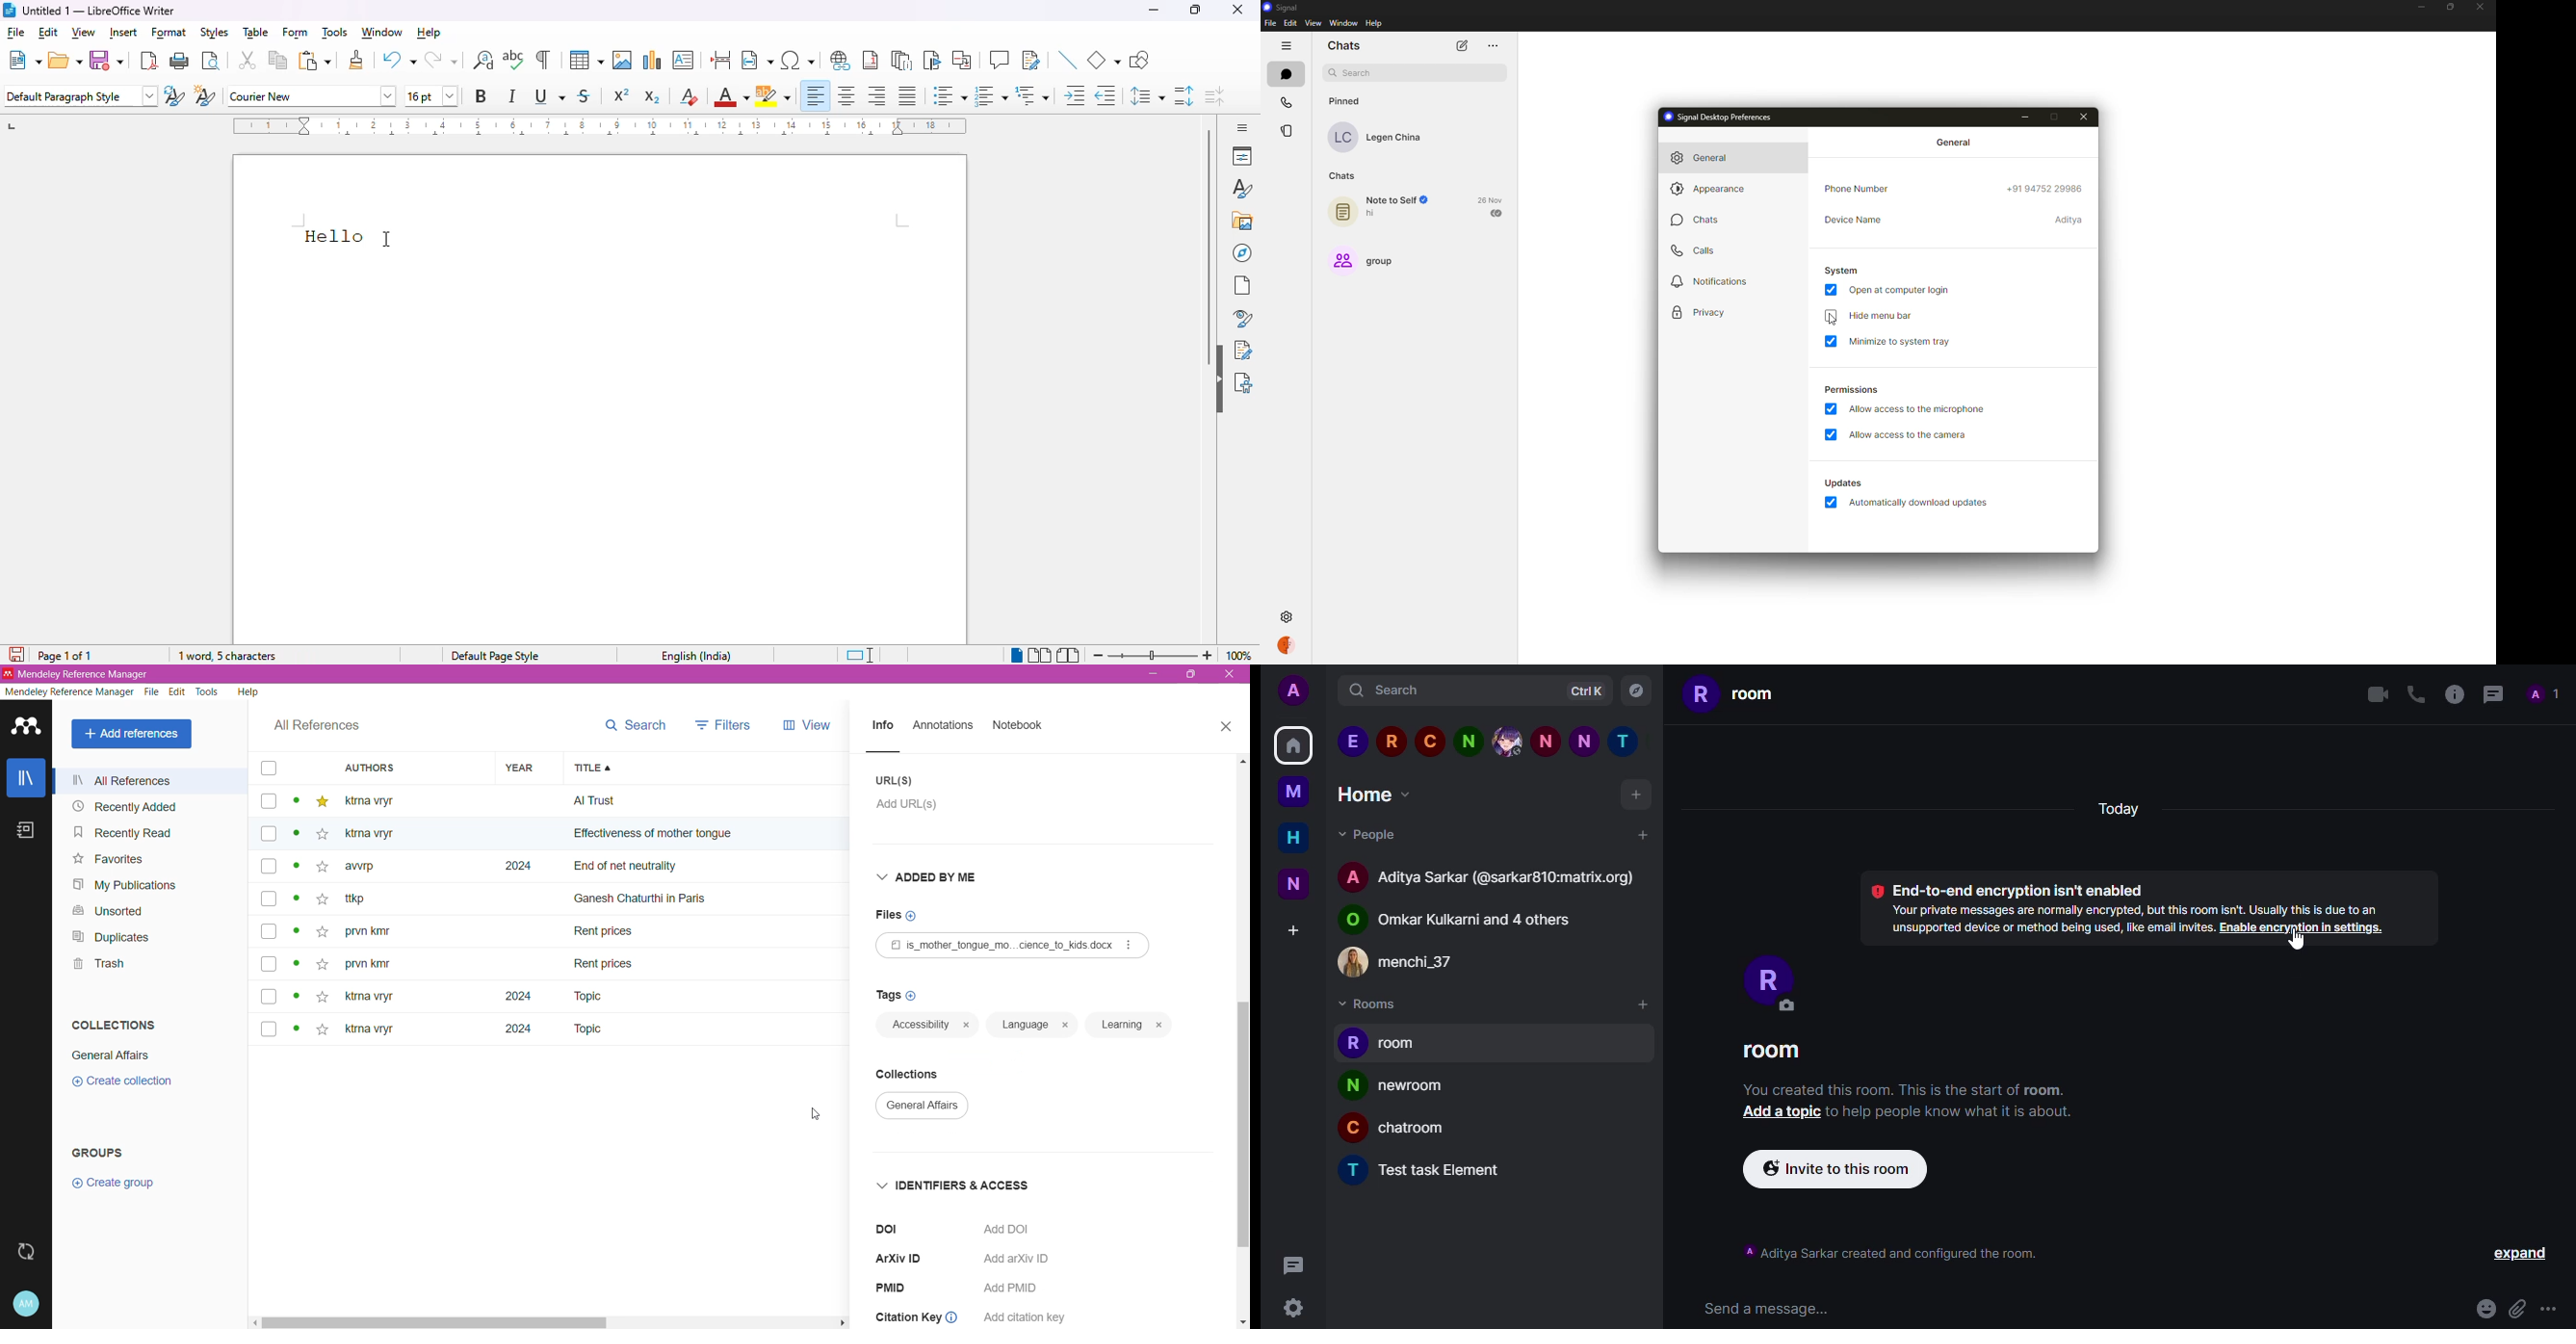 The width and height of the screenshot is (2576, 1344). I want to click on info- to help people know what it is about., so click(1947, 1113).